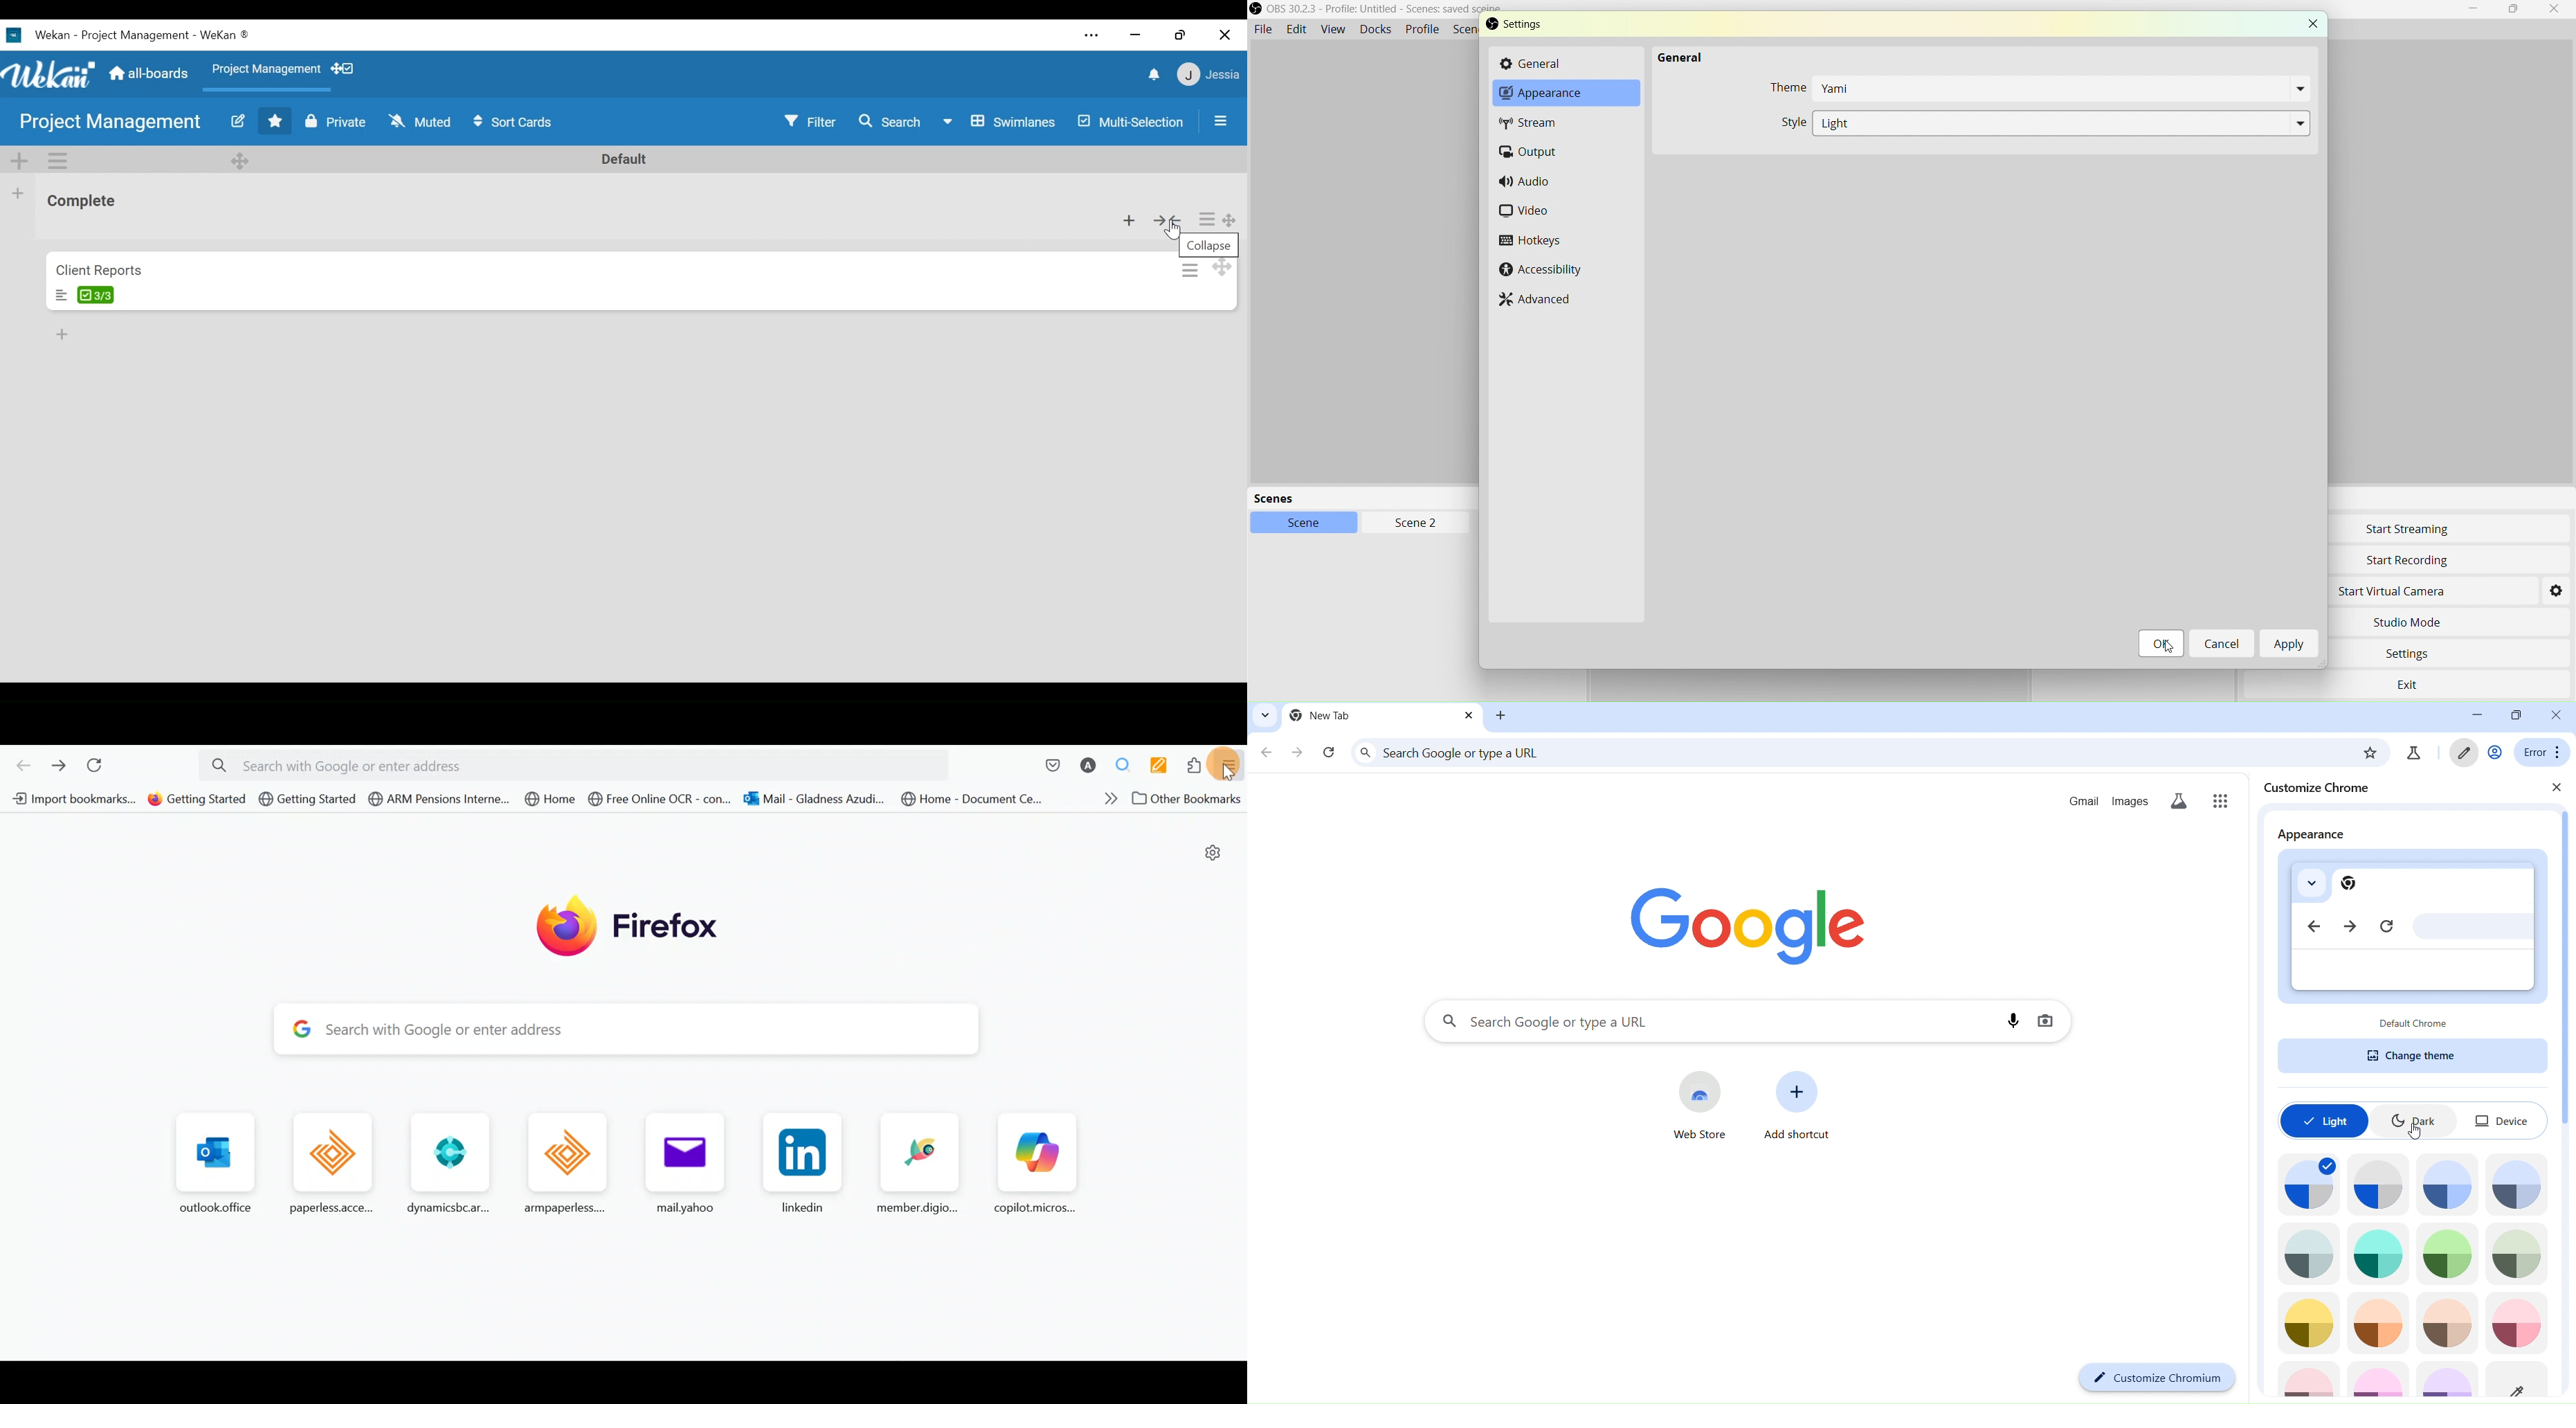 The image size is (2576, 1428). Describe the element at coordinates (1152, 75) in the screenshot. I see `notification` at that location.